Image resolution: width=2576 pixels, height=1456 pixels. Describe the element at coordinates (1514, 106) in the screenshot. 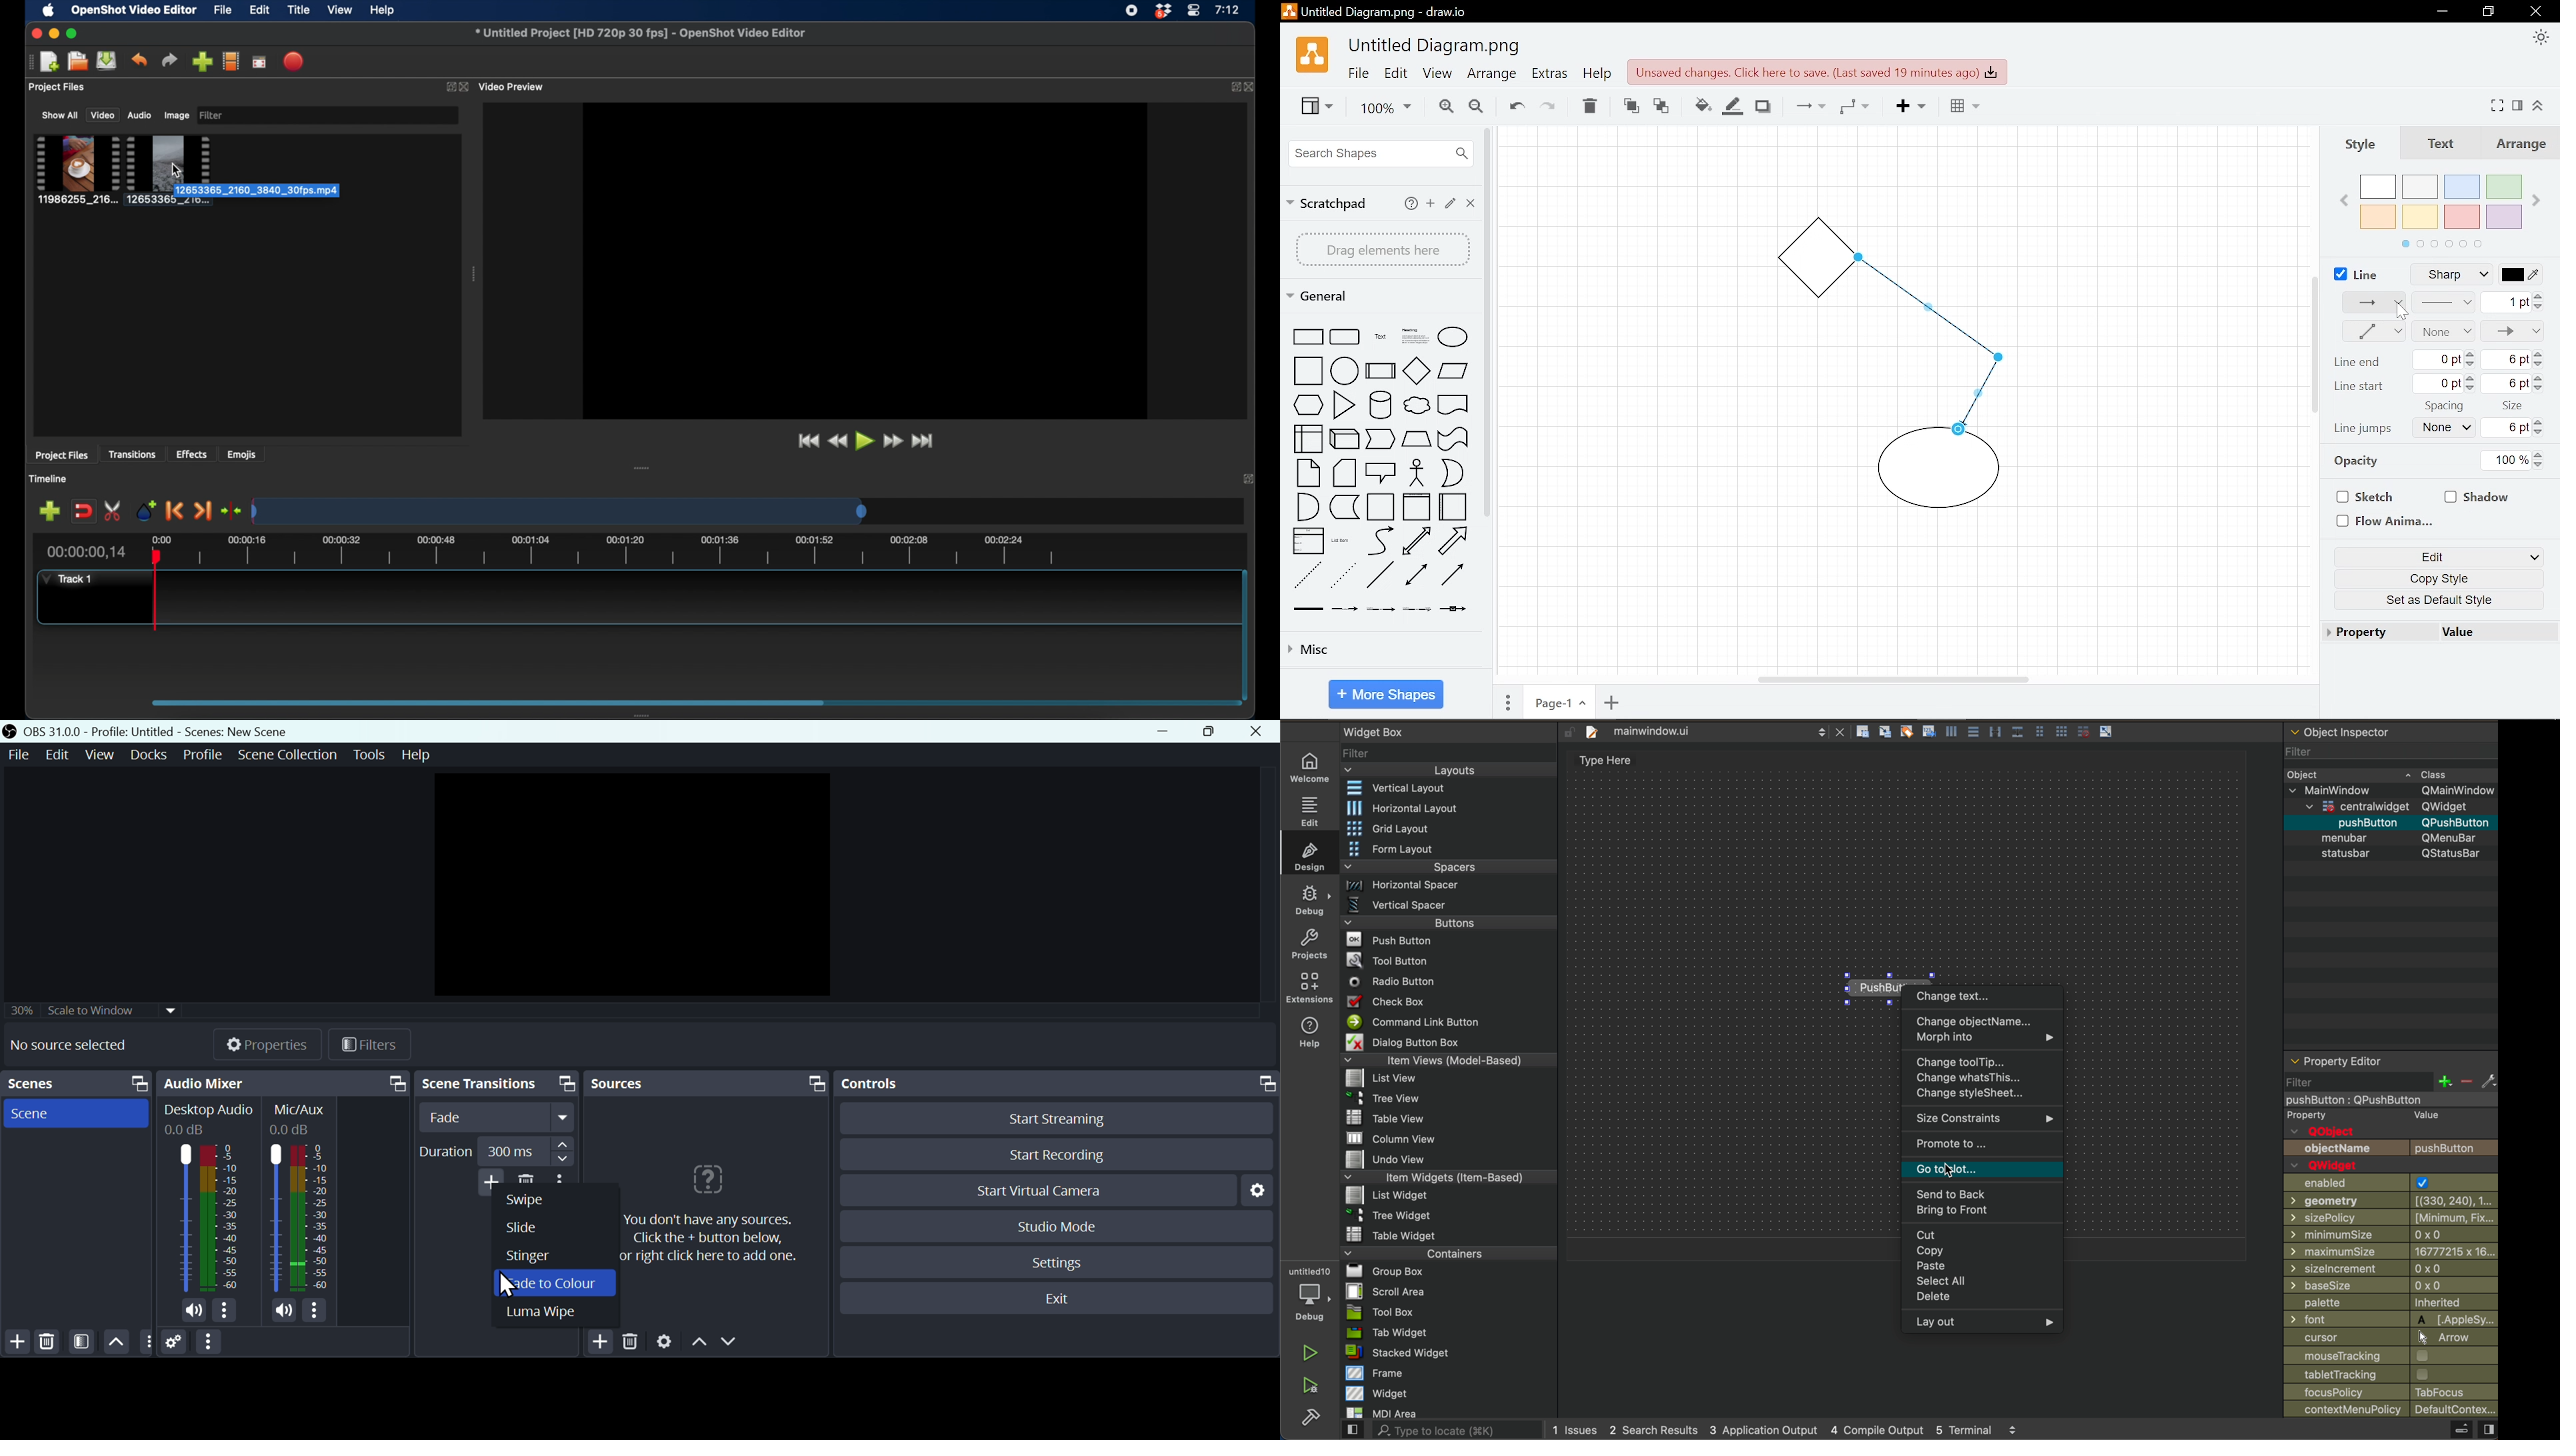

I see `Undo` at that location.